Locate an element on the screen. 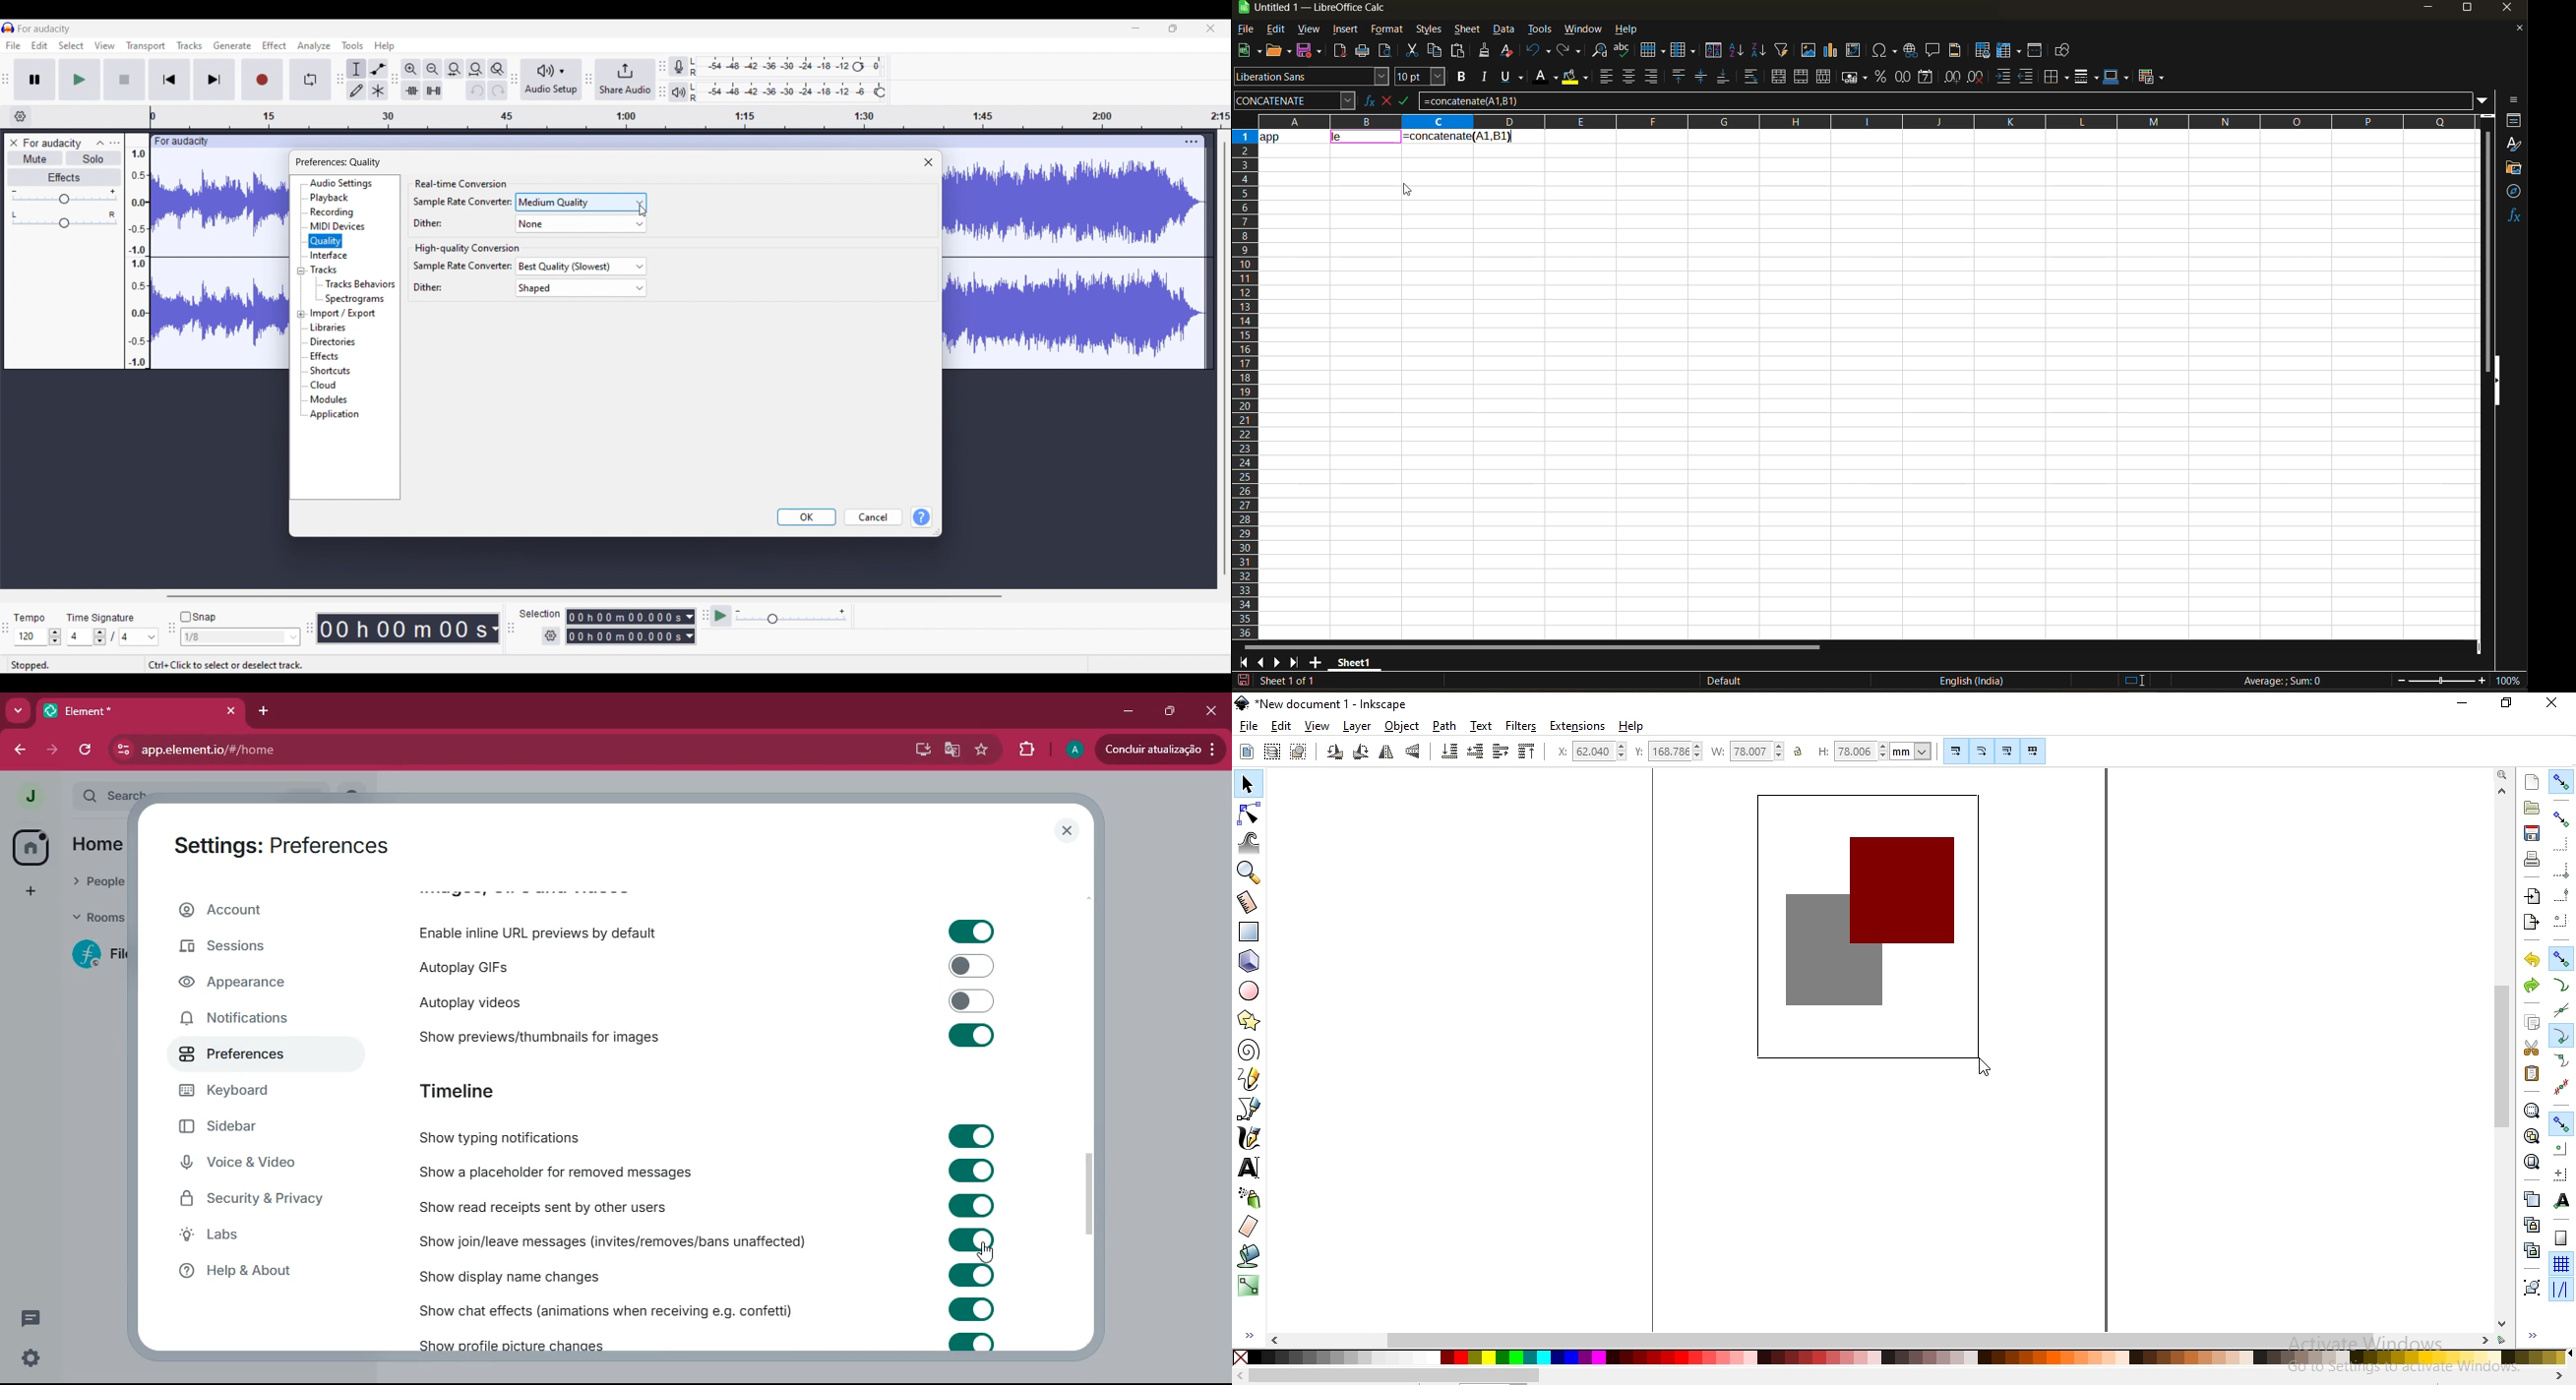  select all objects or nodes is located at coordinates (1248, 751).